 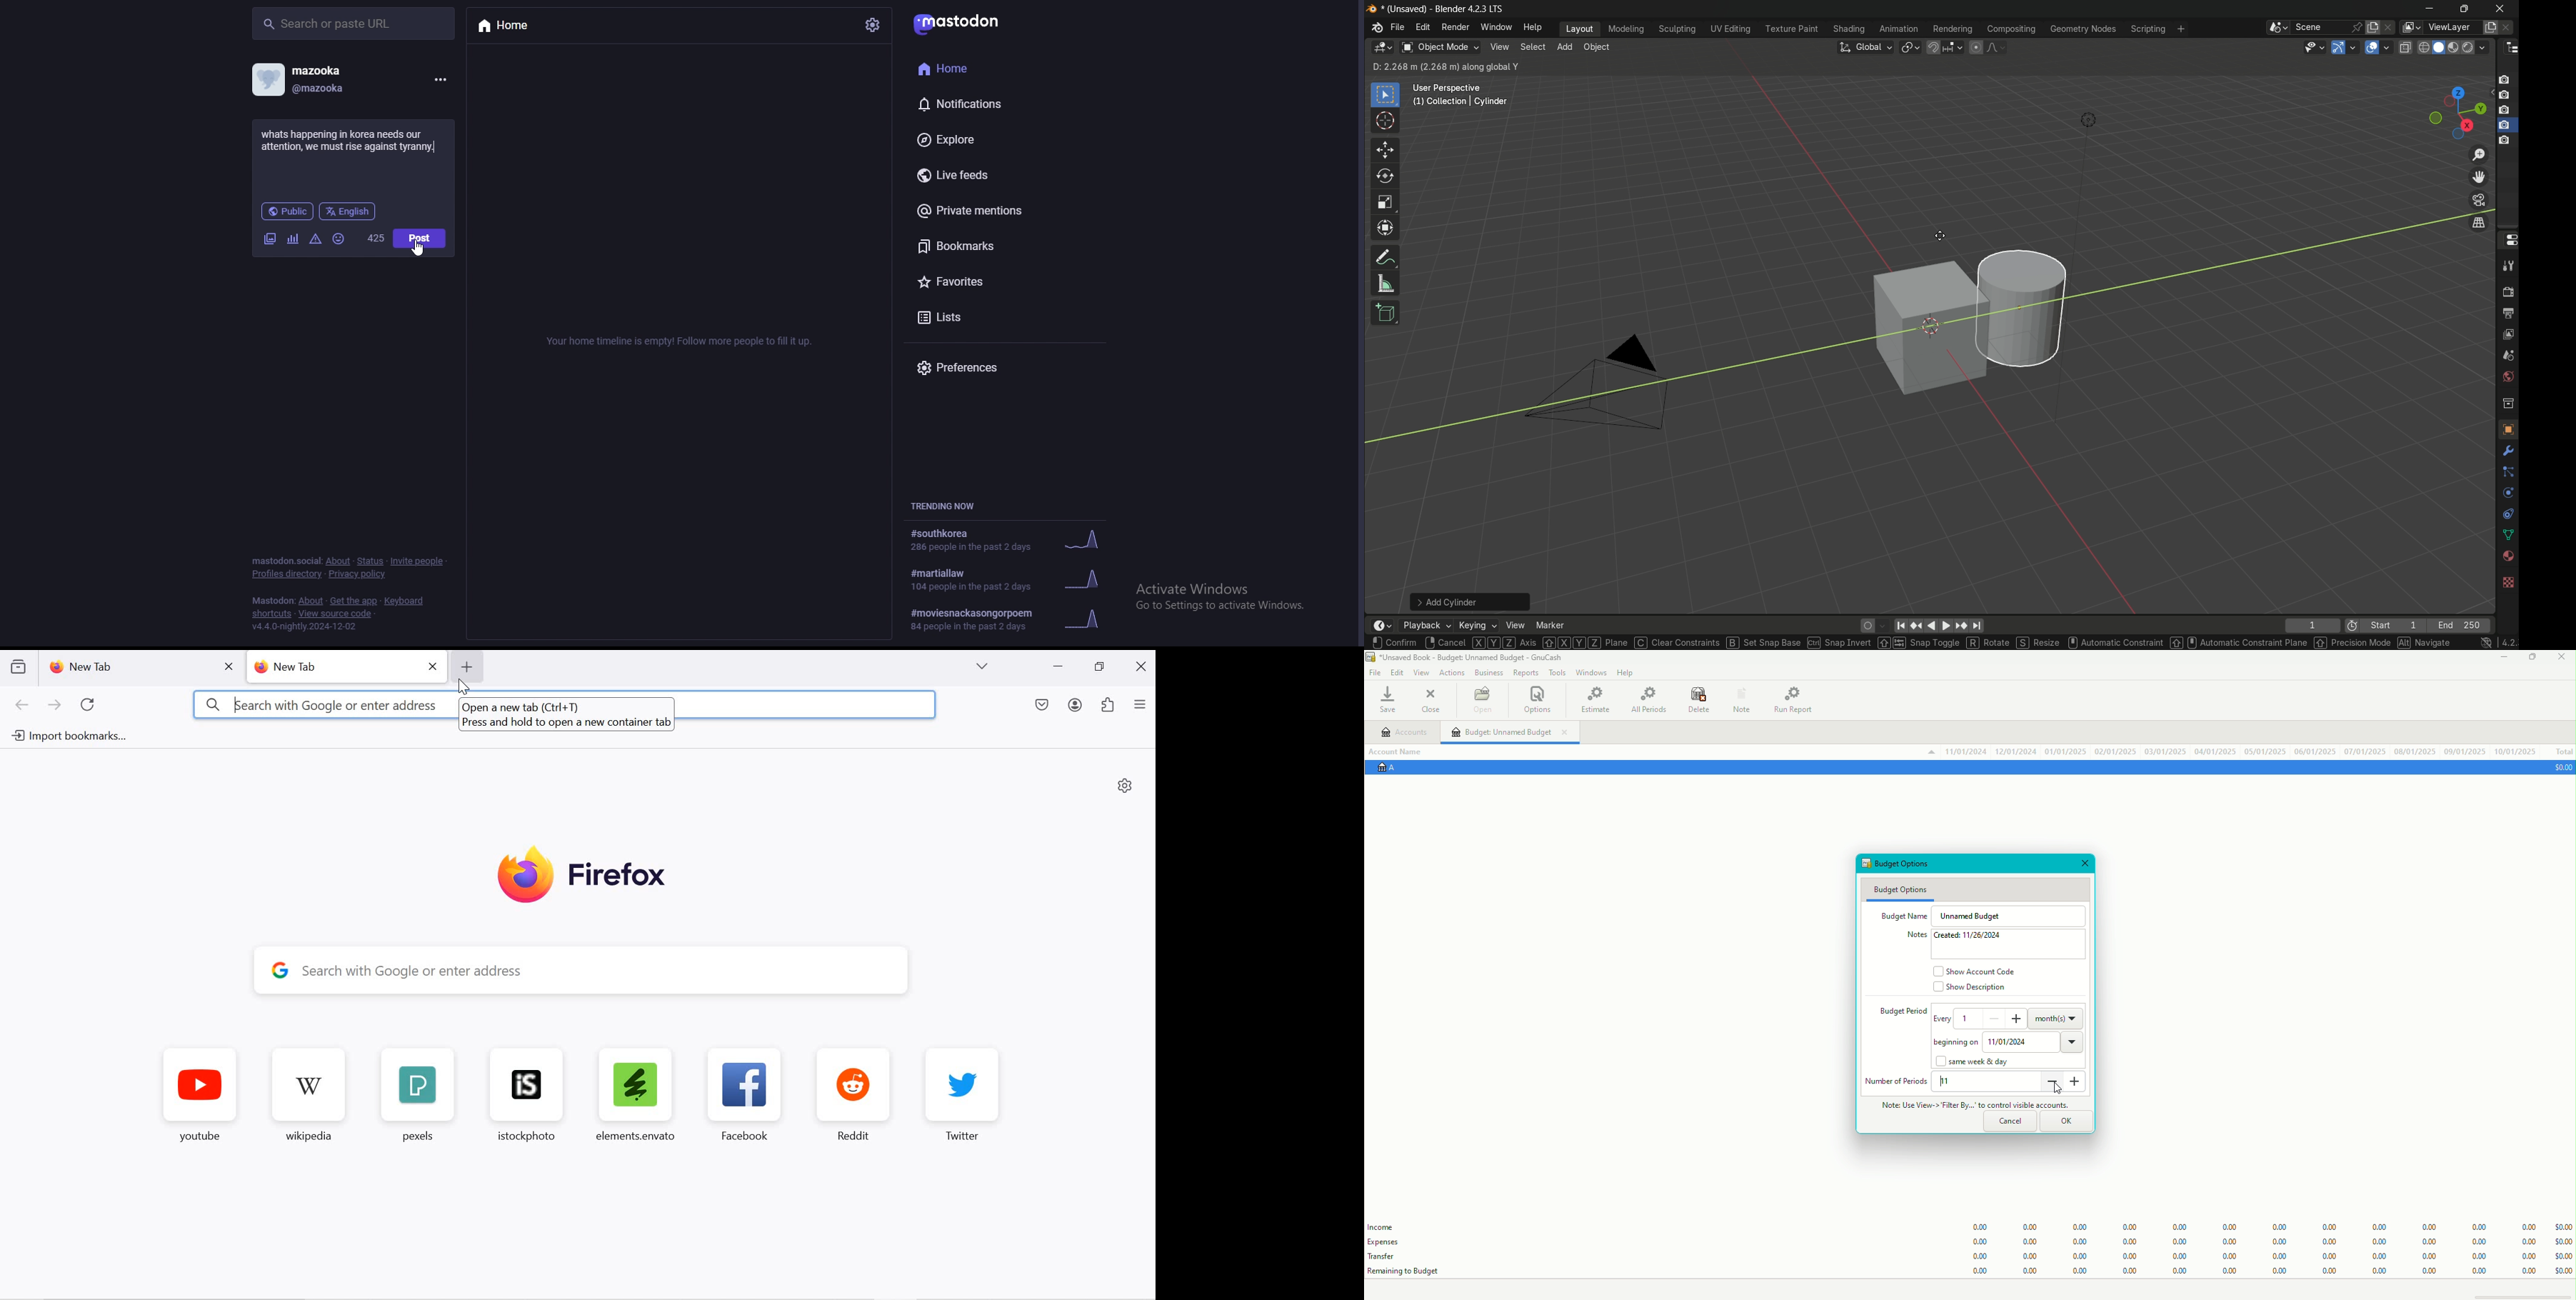 What do you see at coordinates (859, 1094) in the screenshot?
I see `reddit favorite` at bounding box center [859, 1094].